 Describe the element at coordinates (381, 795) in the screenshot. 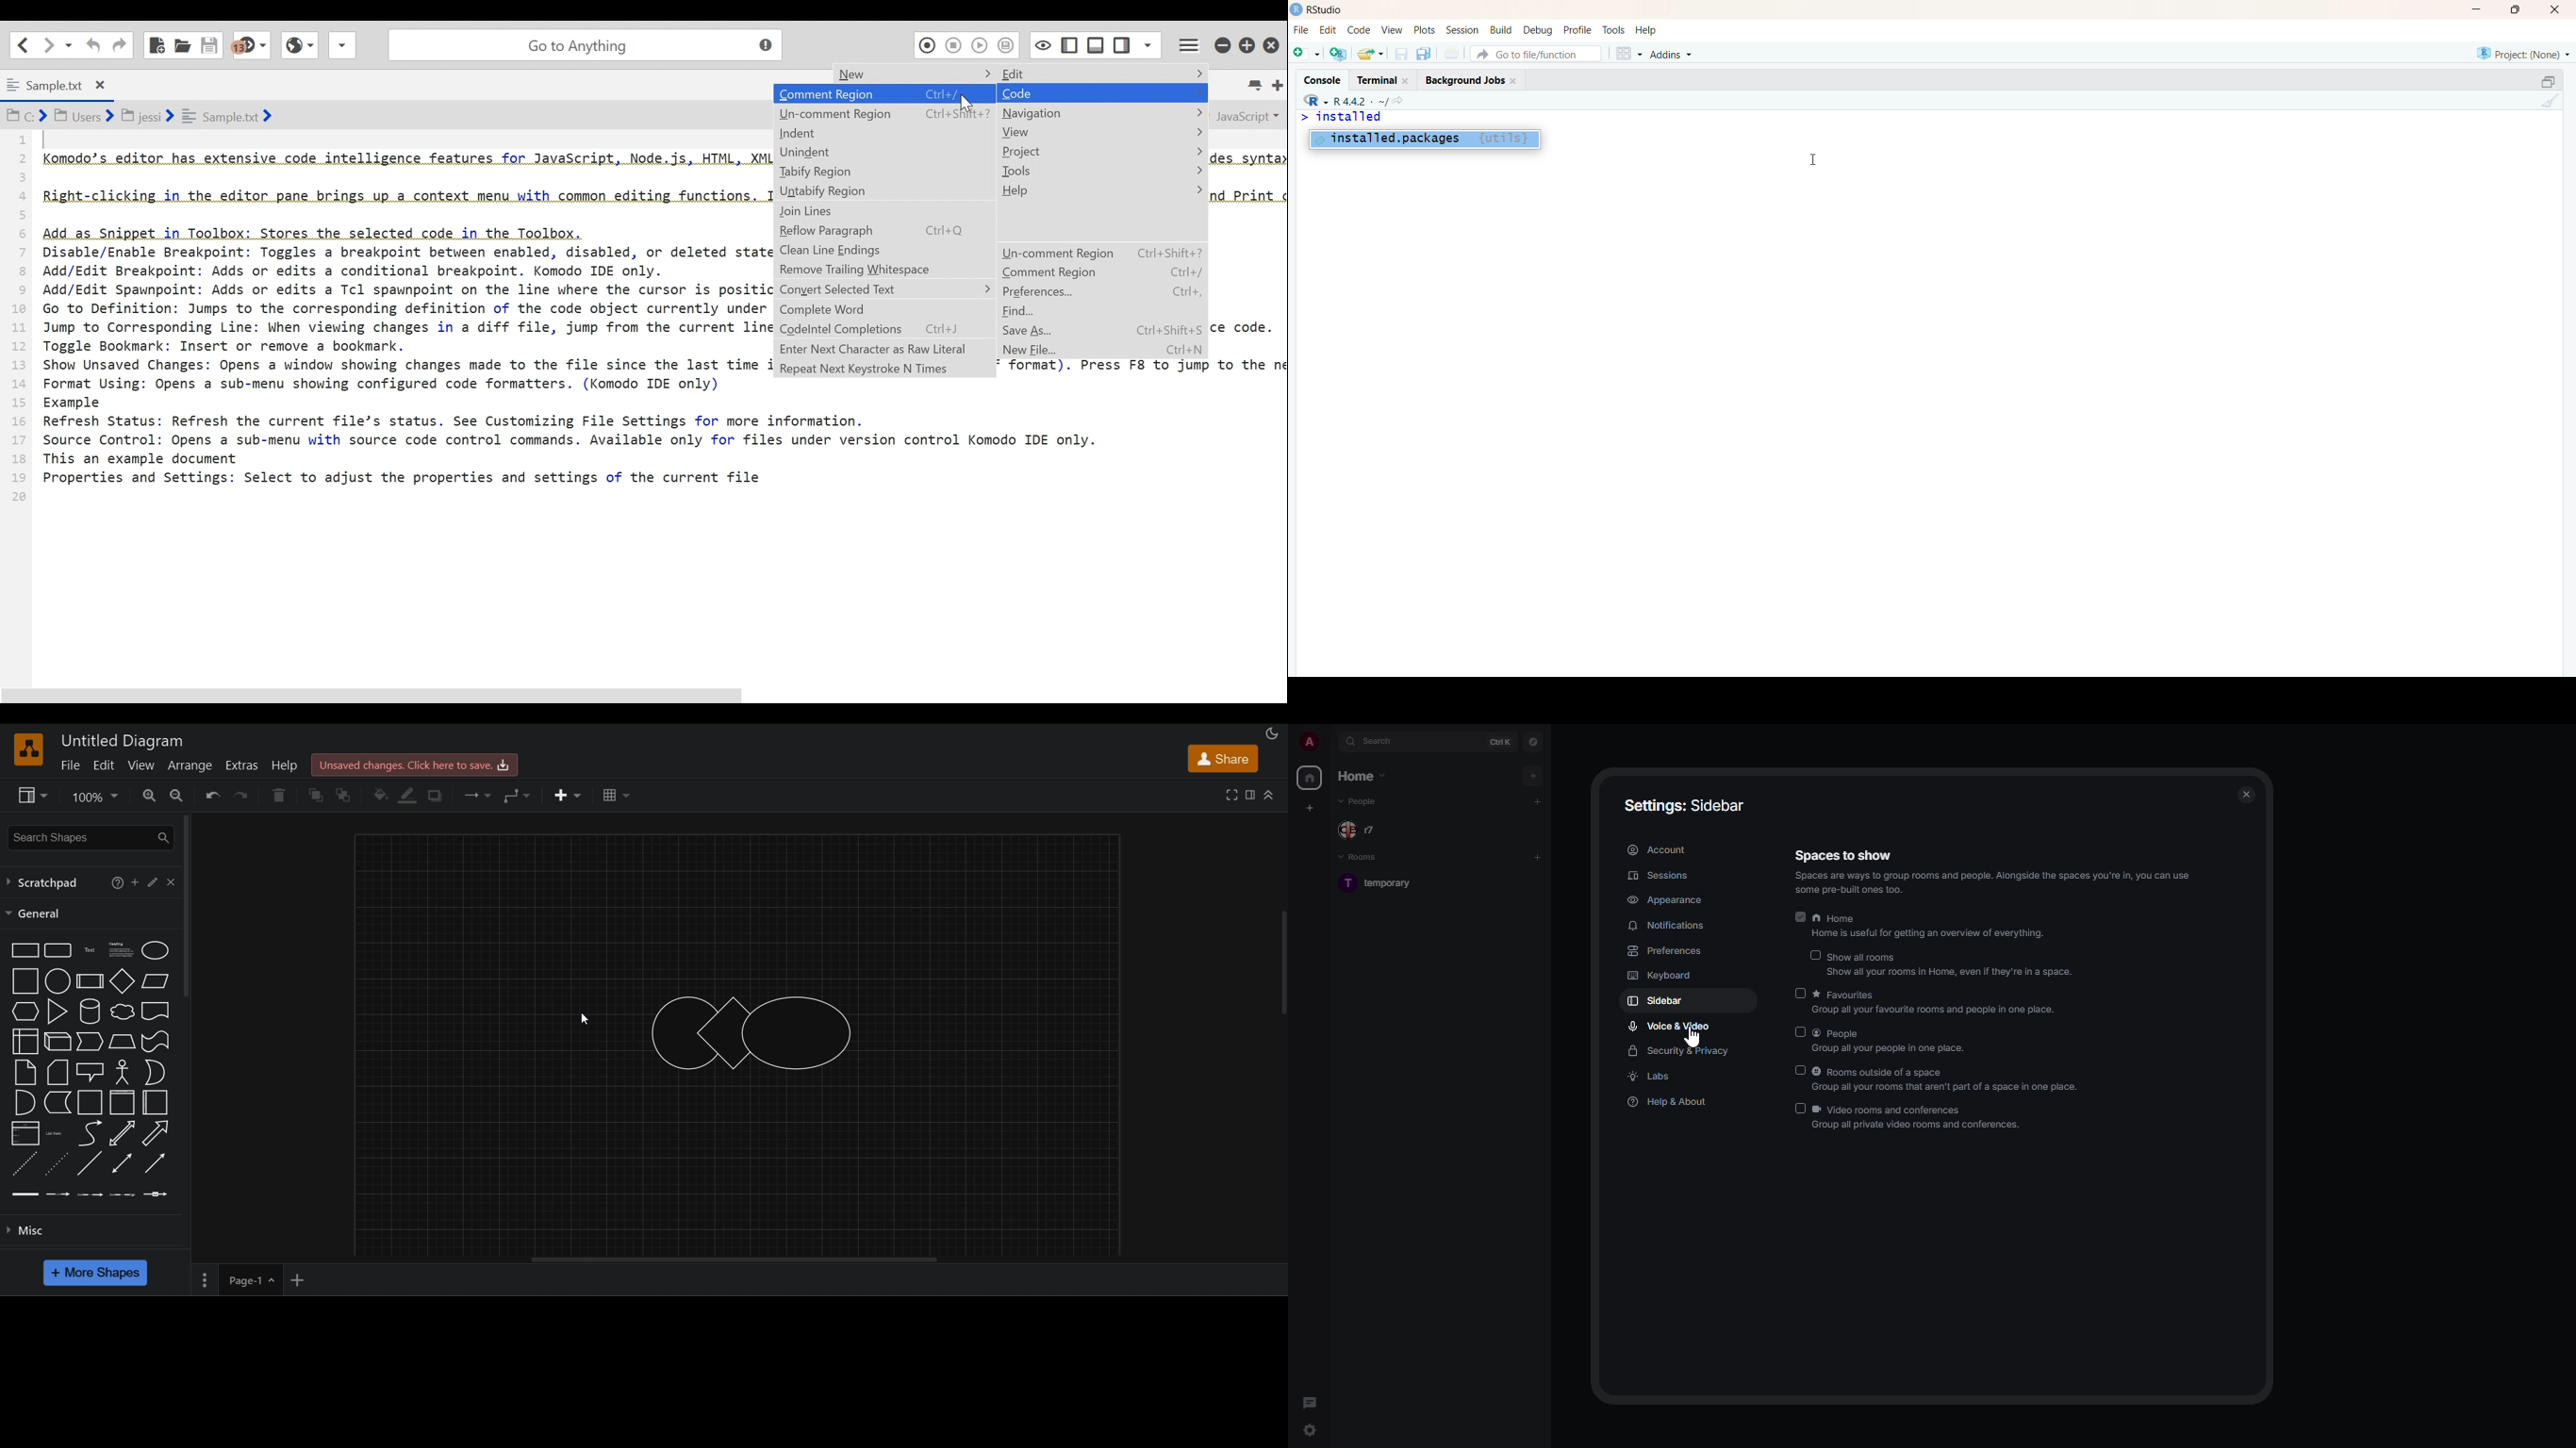

I see `fill color` at that location.